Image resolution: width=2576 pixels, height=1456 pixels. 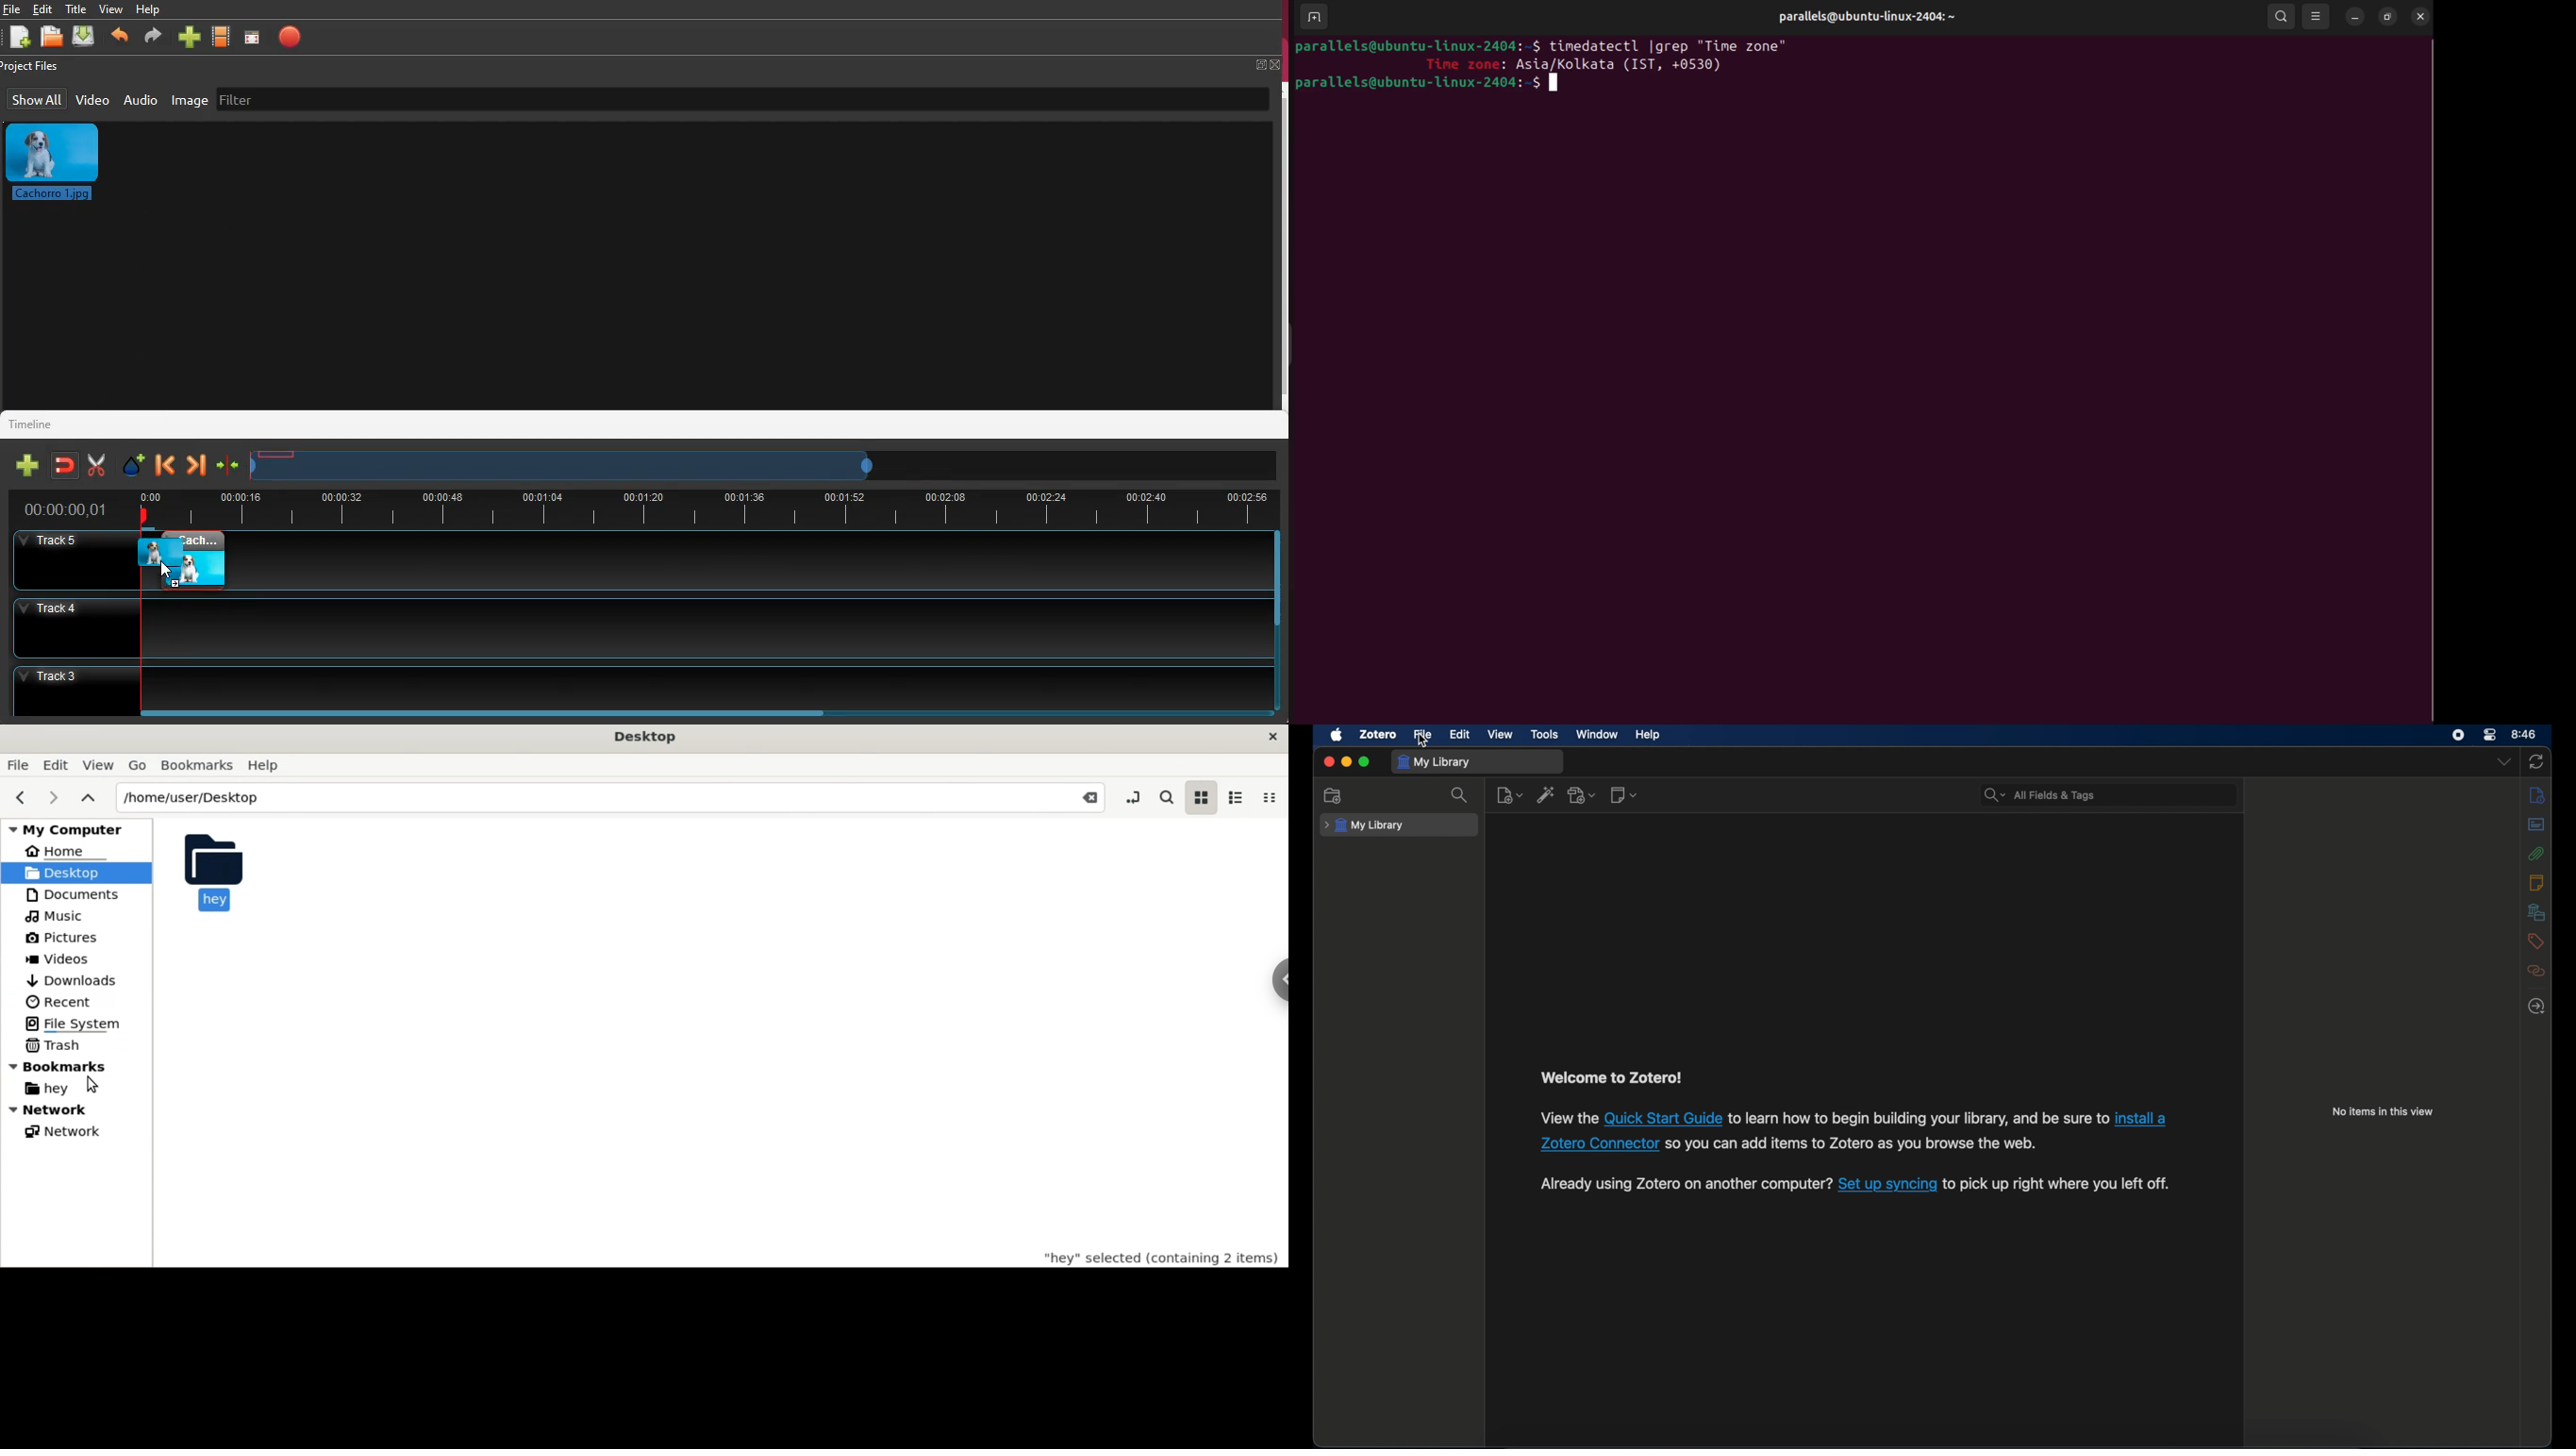 What do you see at coordinates (1582, 794) in the screenshot?
I see `add attachment` at bounding box center [1582, 794].